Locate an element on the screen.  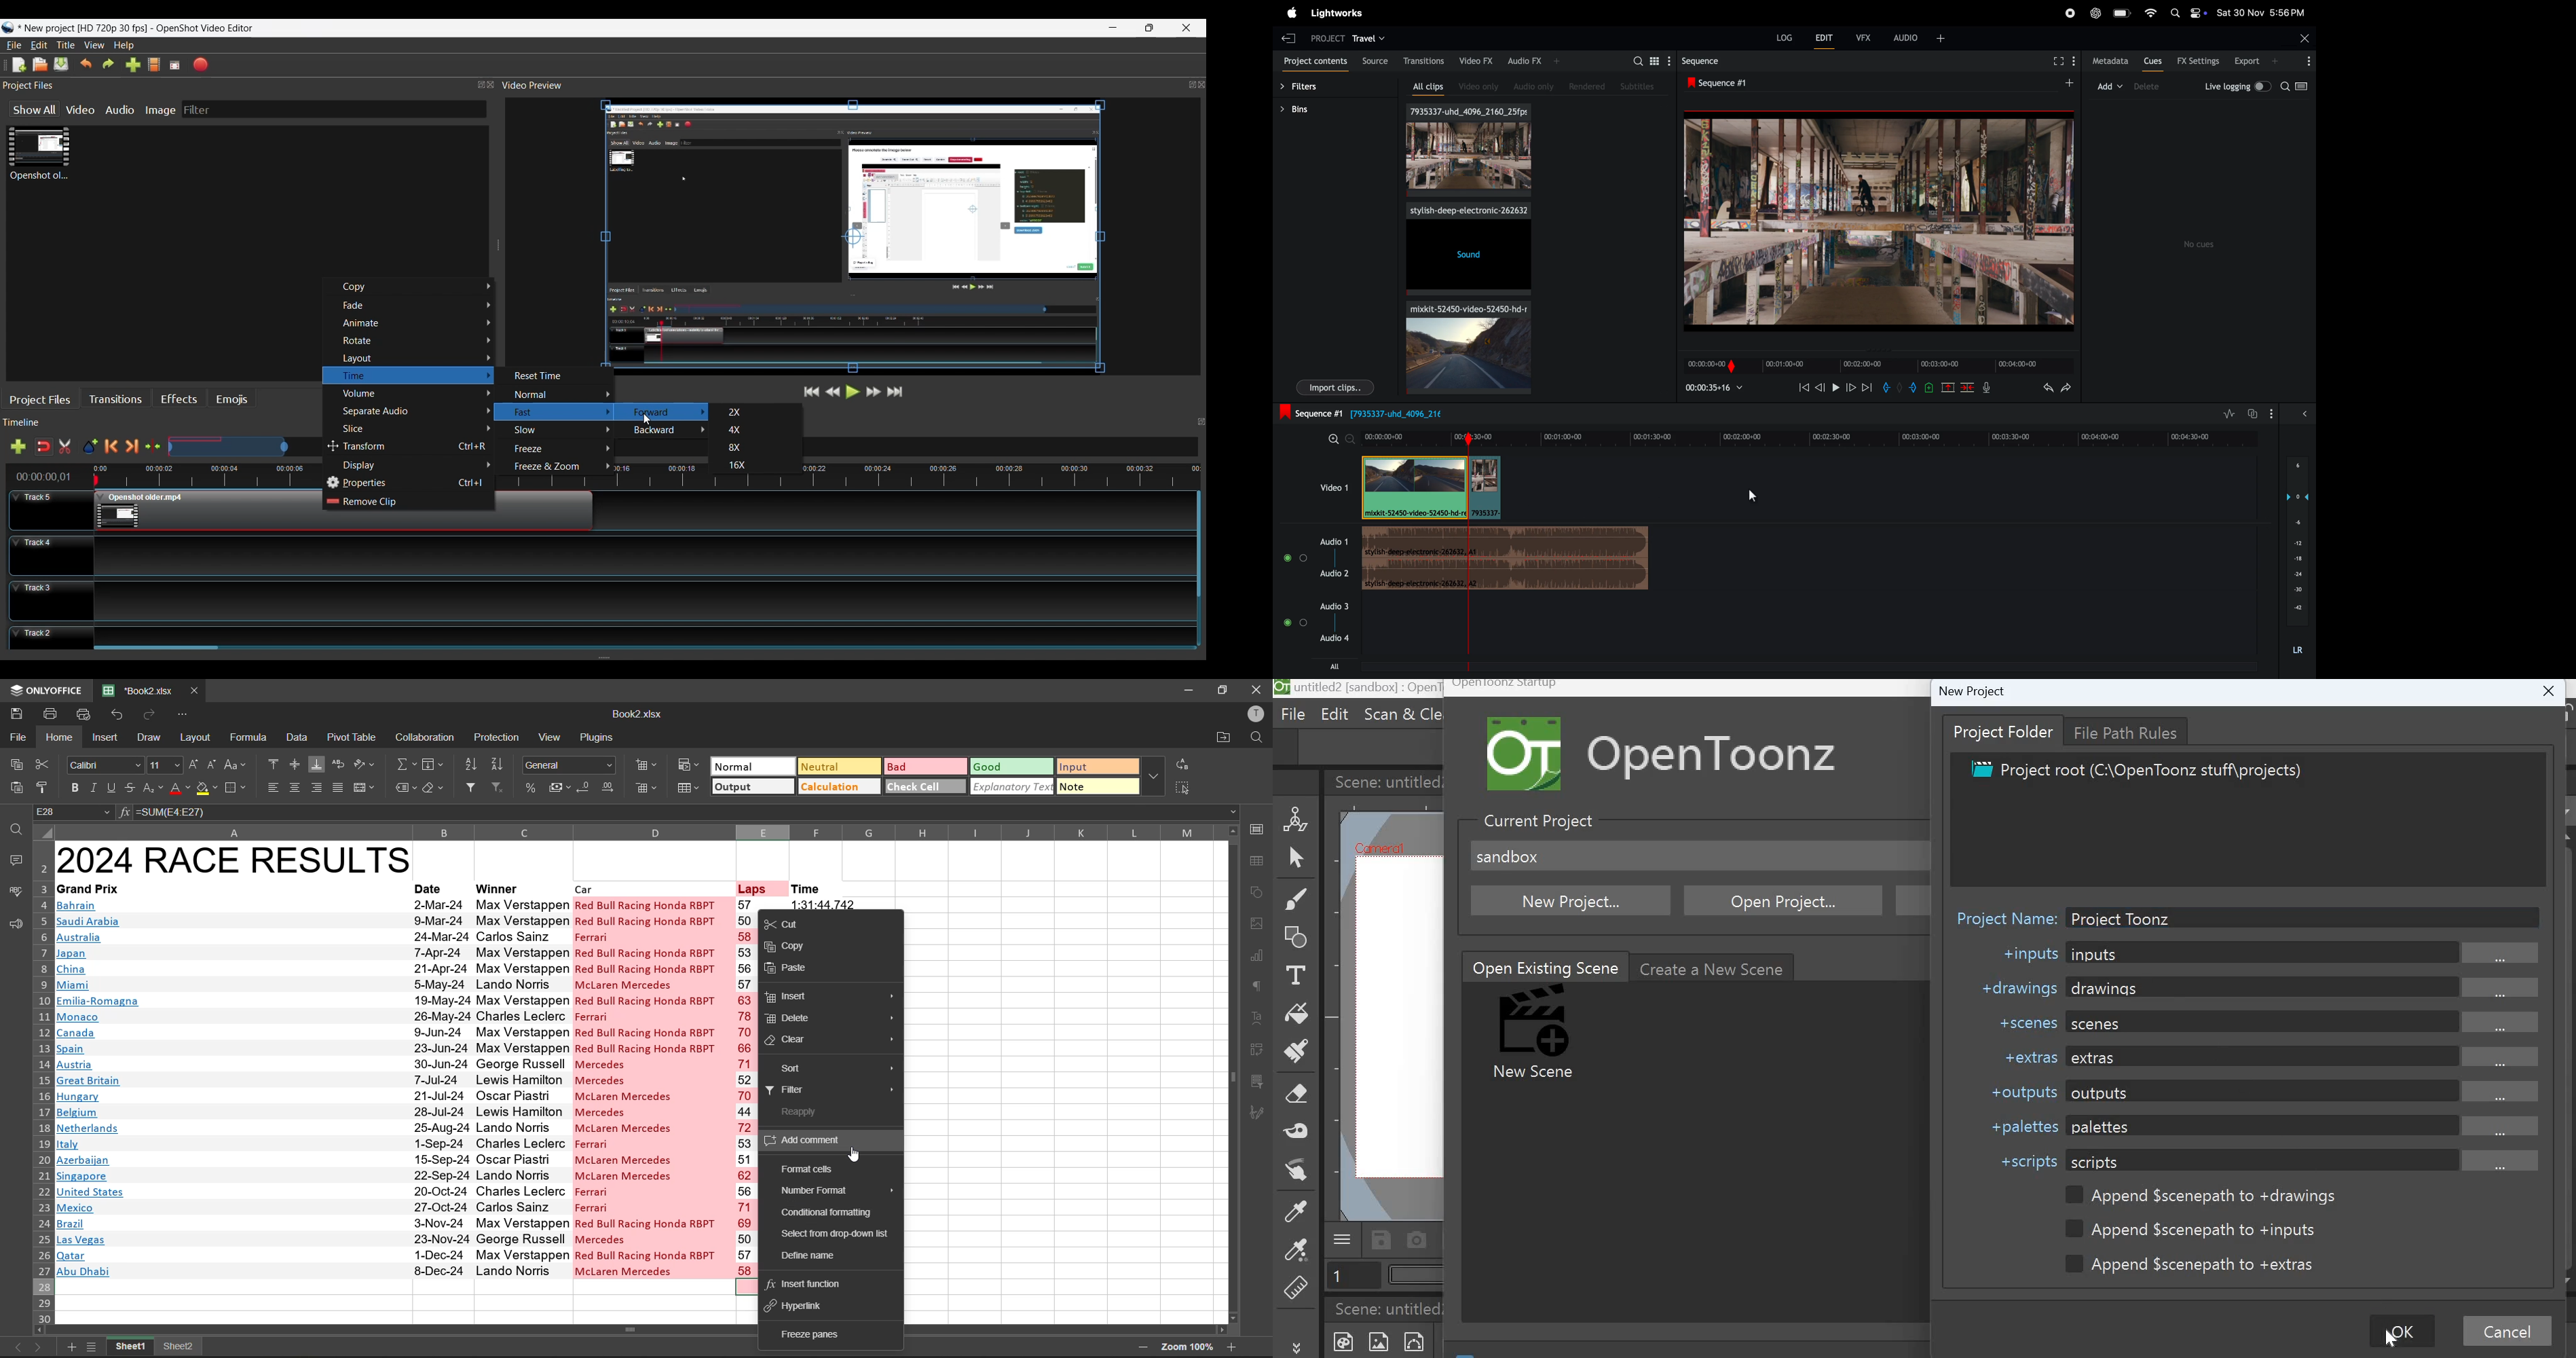
filters is located at coordinates (1307, 89).